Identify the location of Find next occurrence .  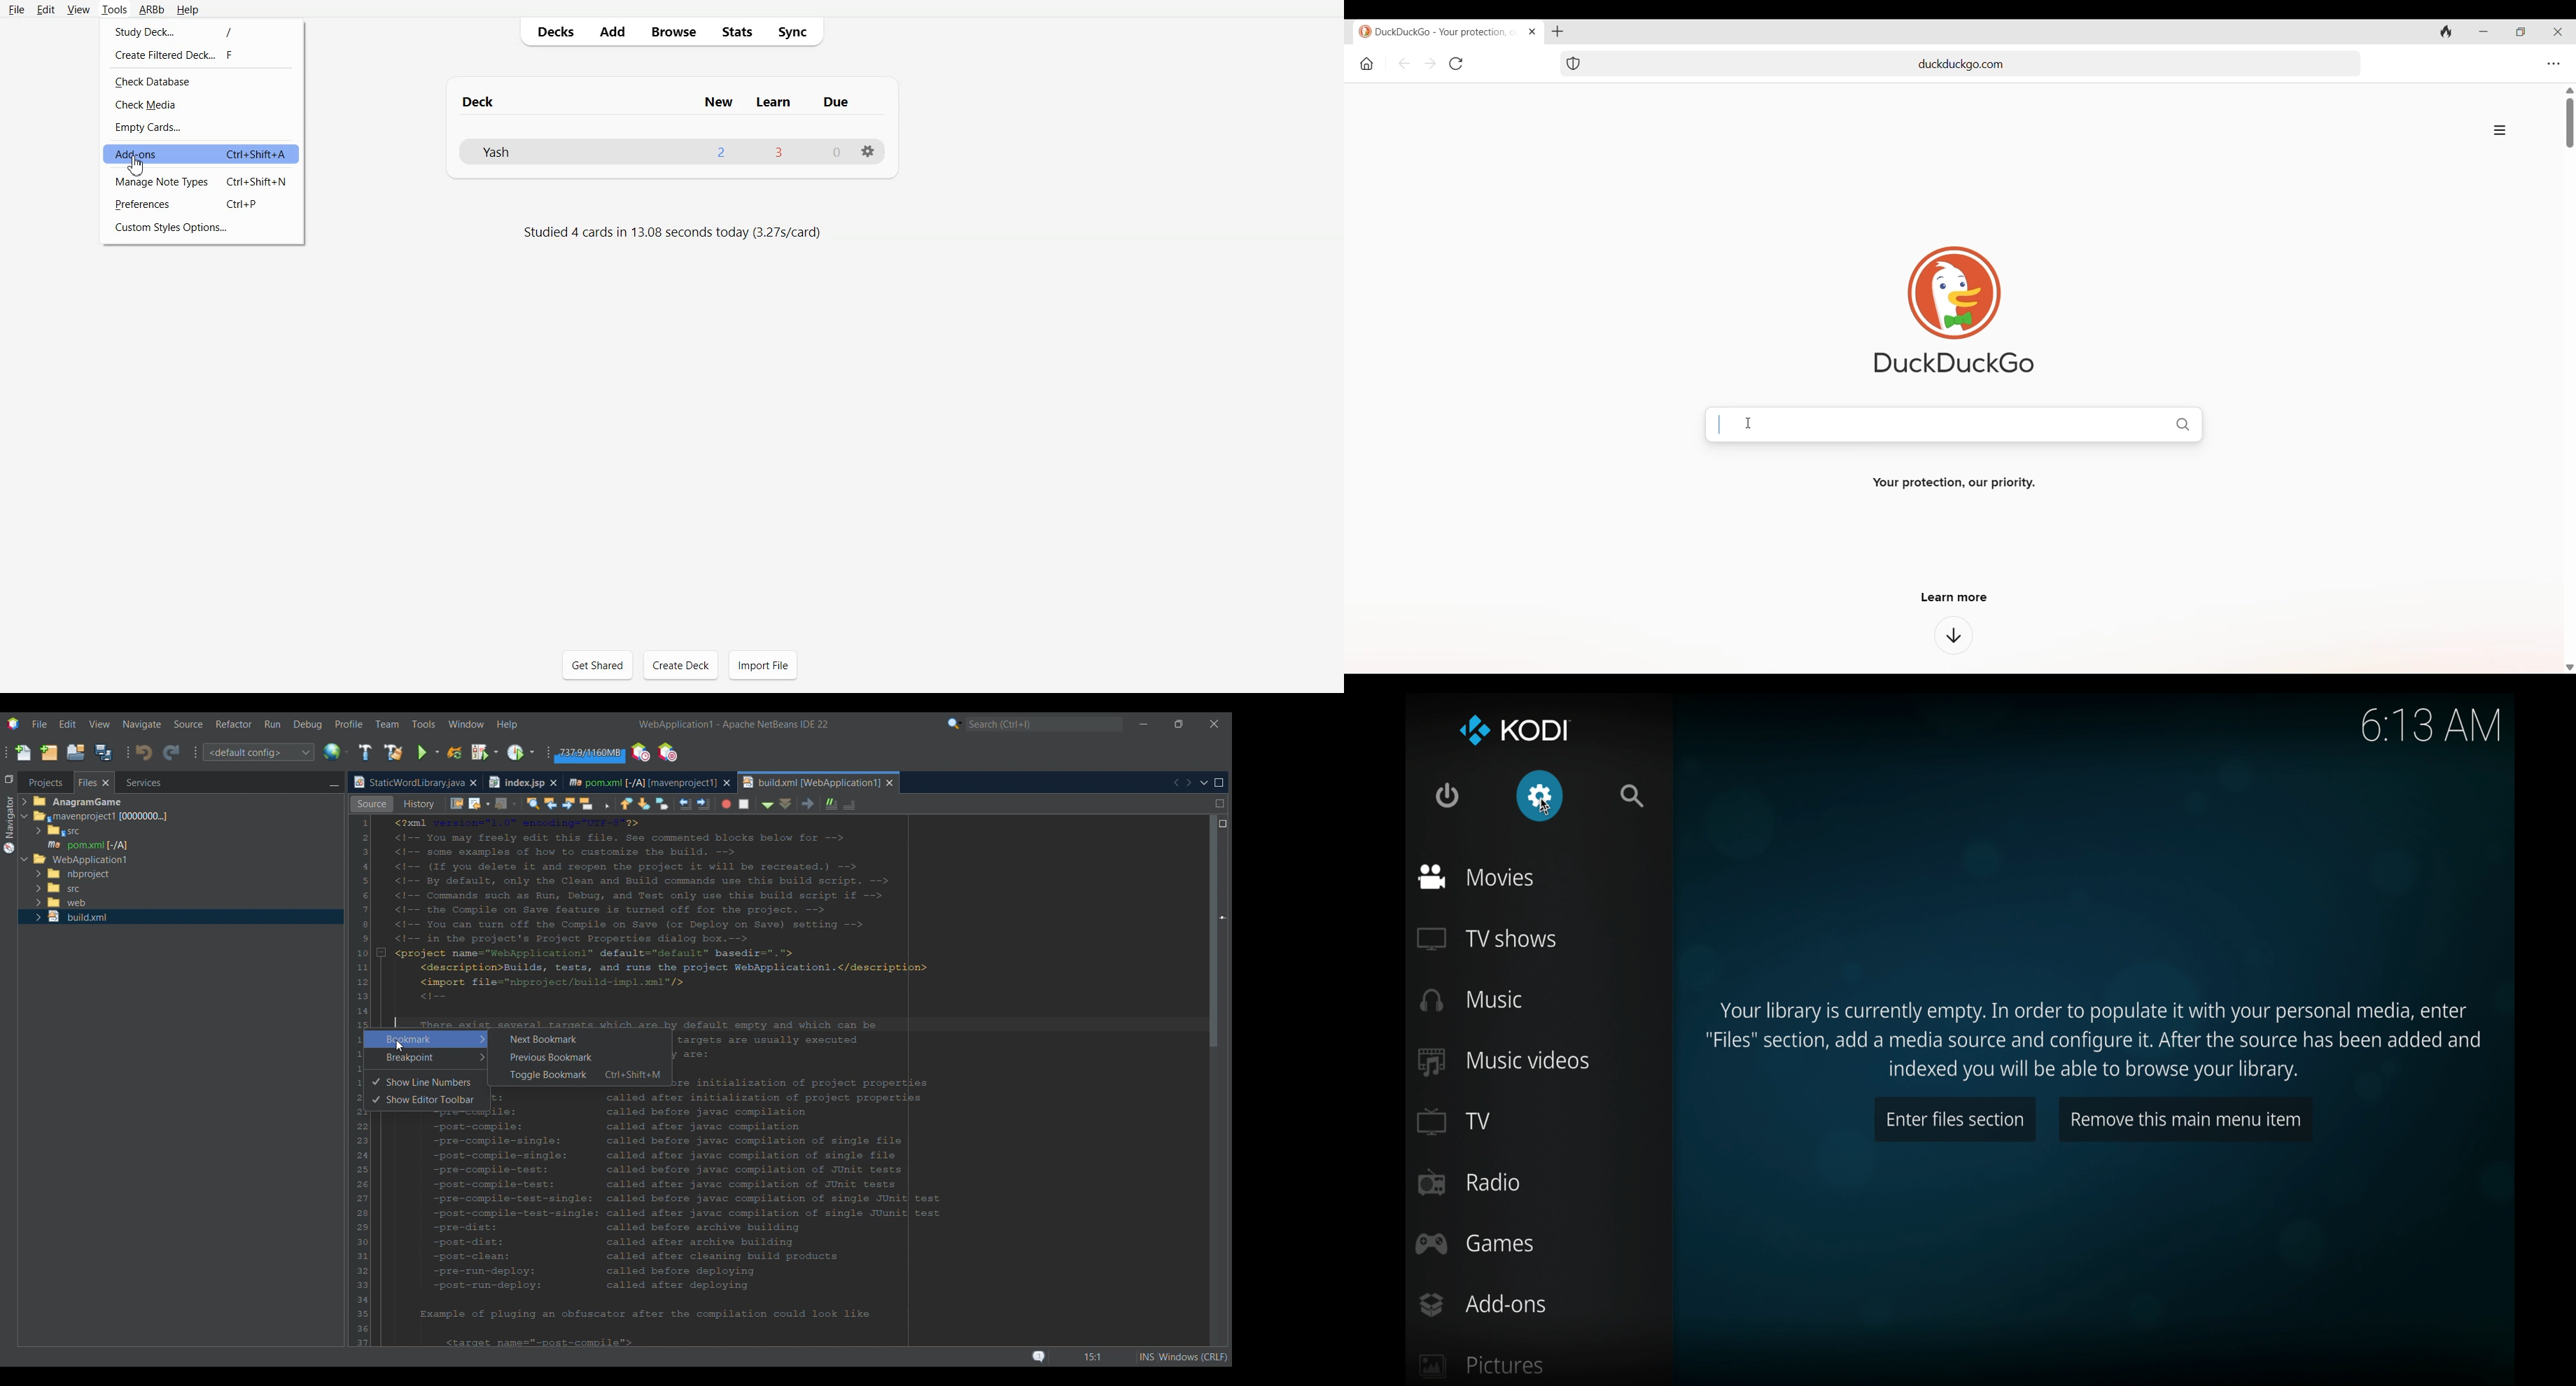
(684, 804).